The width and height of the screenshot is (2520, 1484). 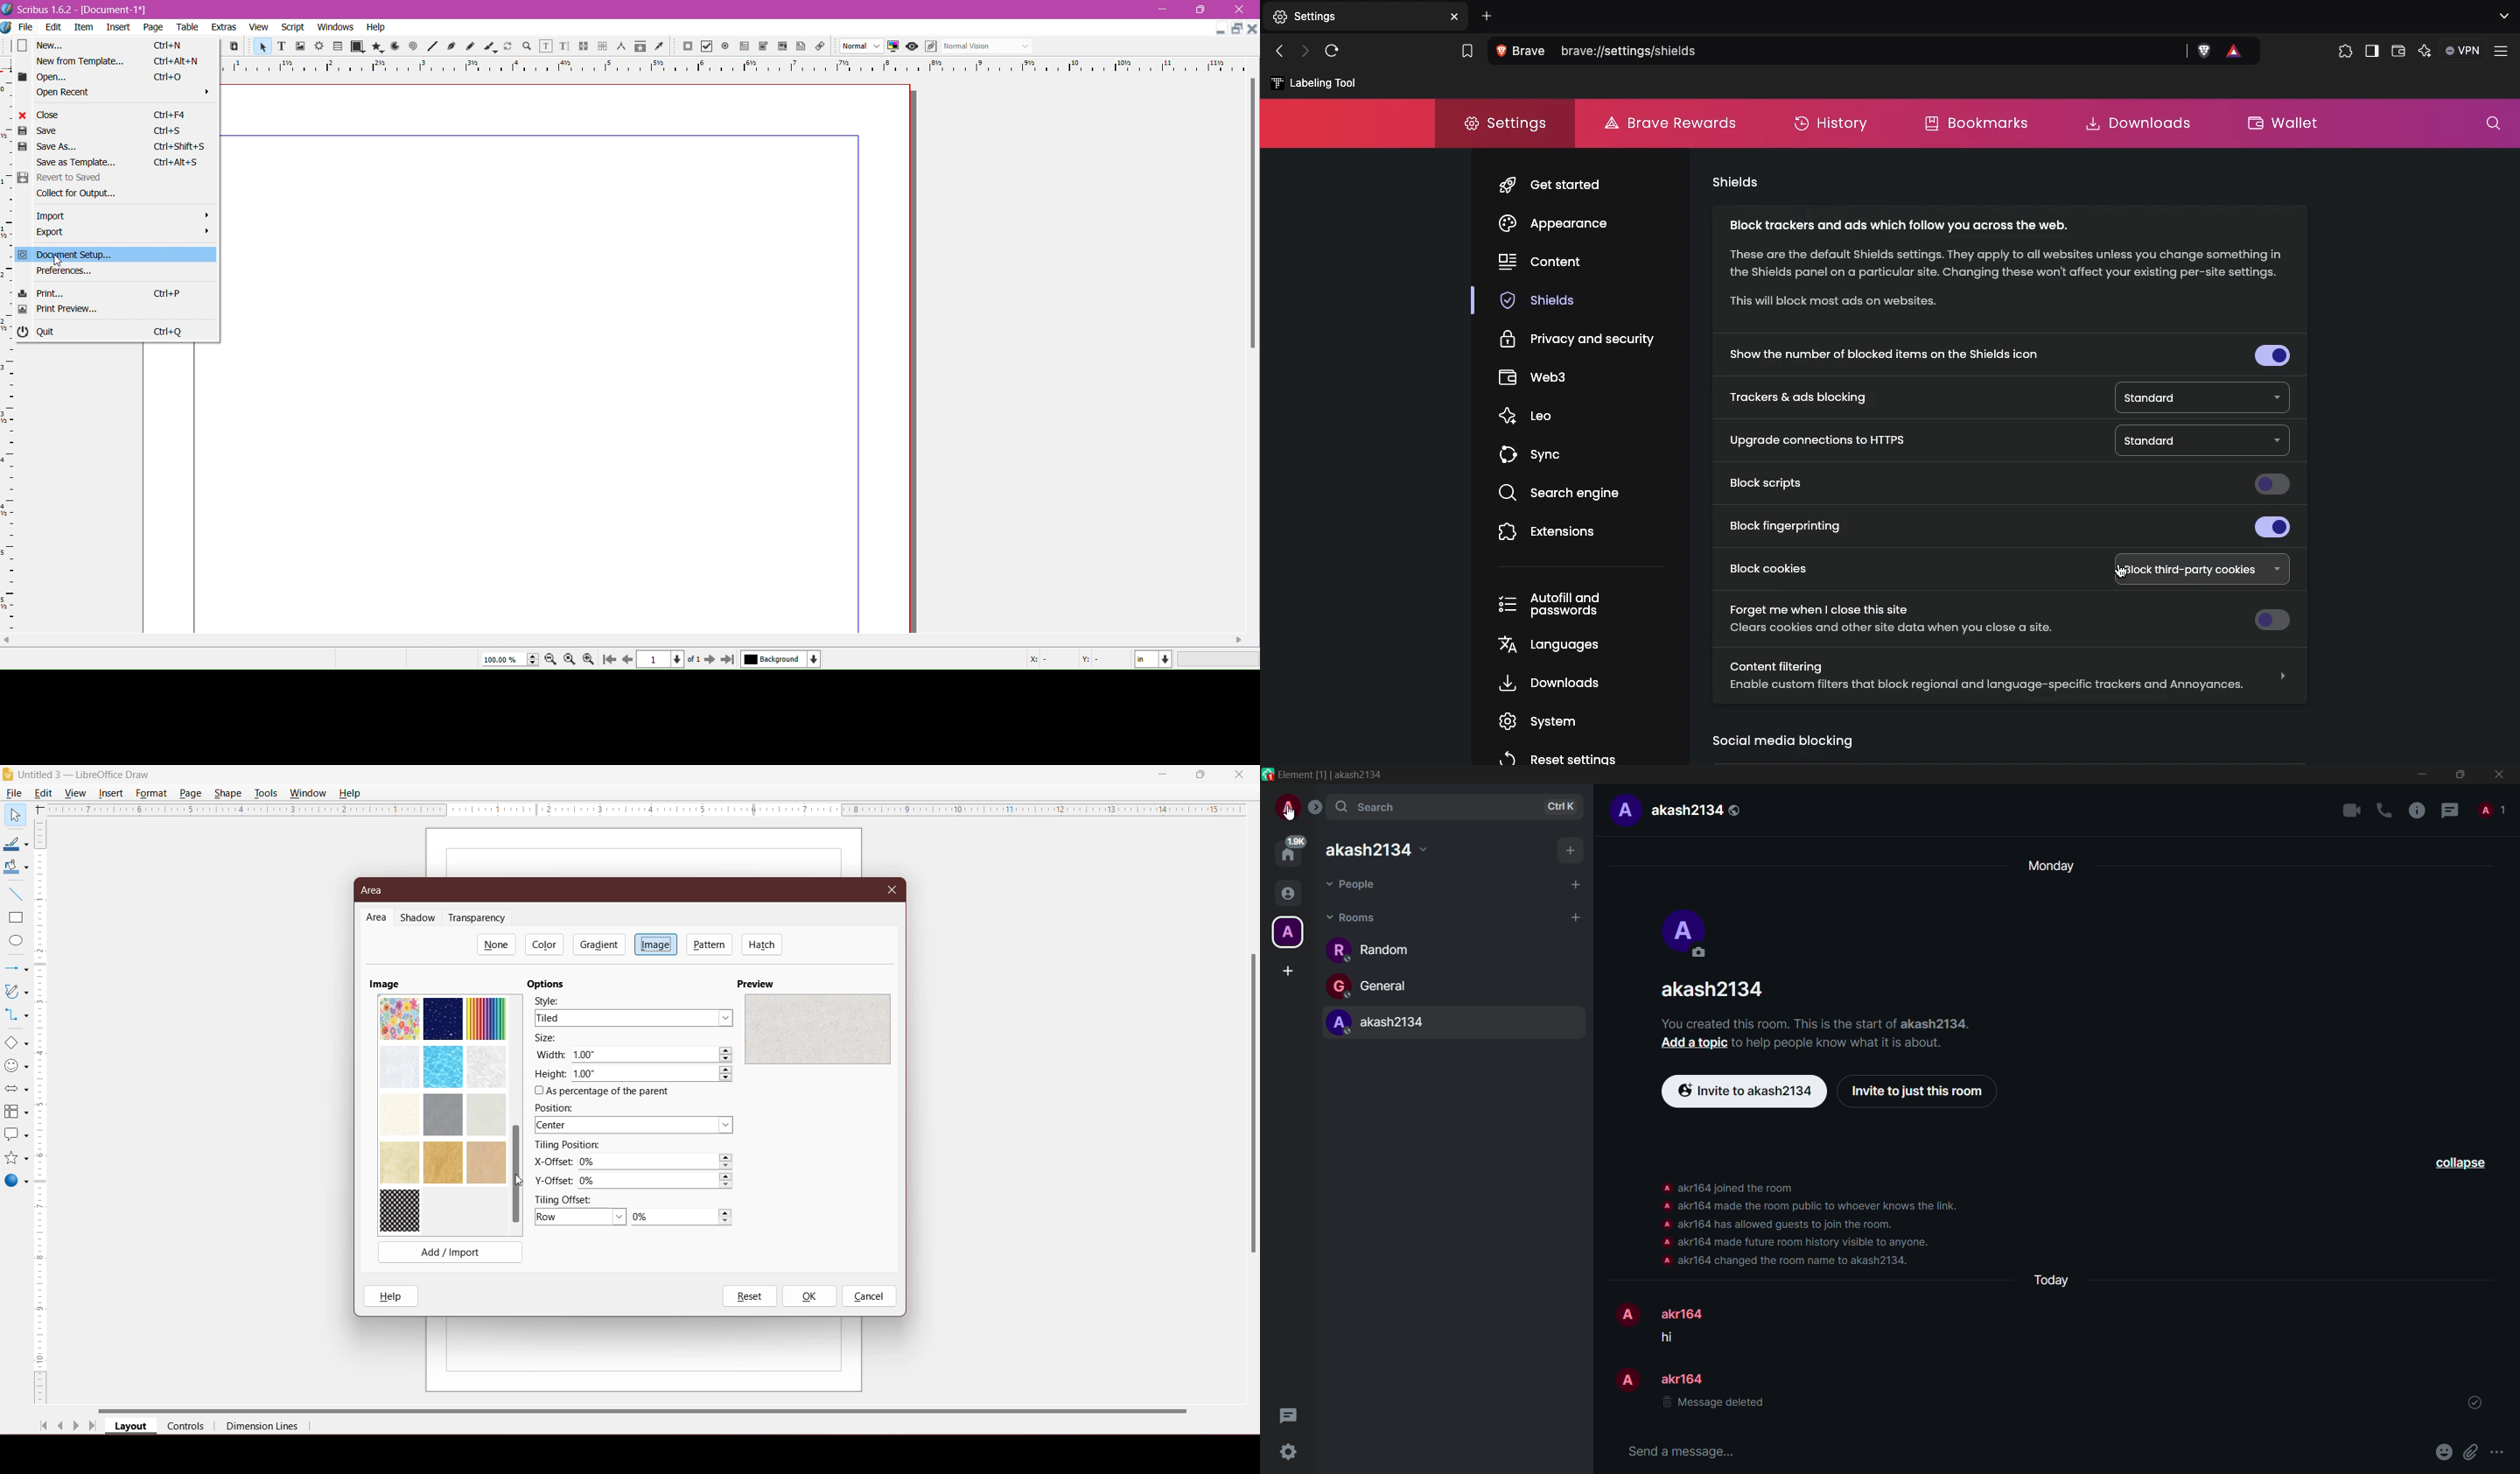 What do you see at coordinates (432, 47) in the screenshot?
I see `line` at bounding box center [432, 47].